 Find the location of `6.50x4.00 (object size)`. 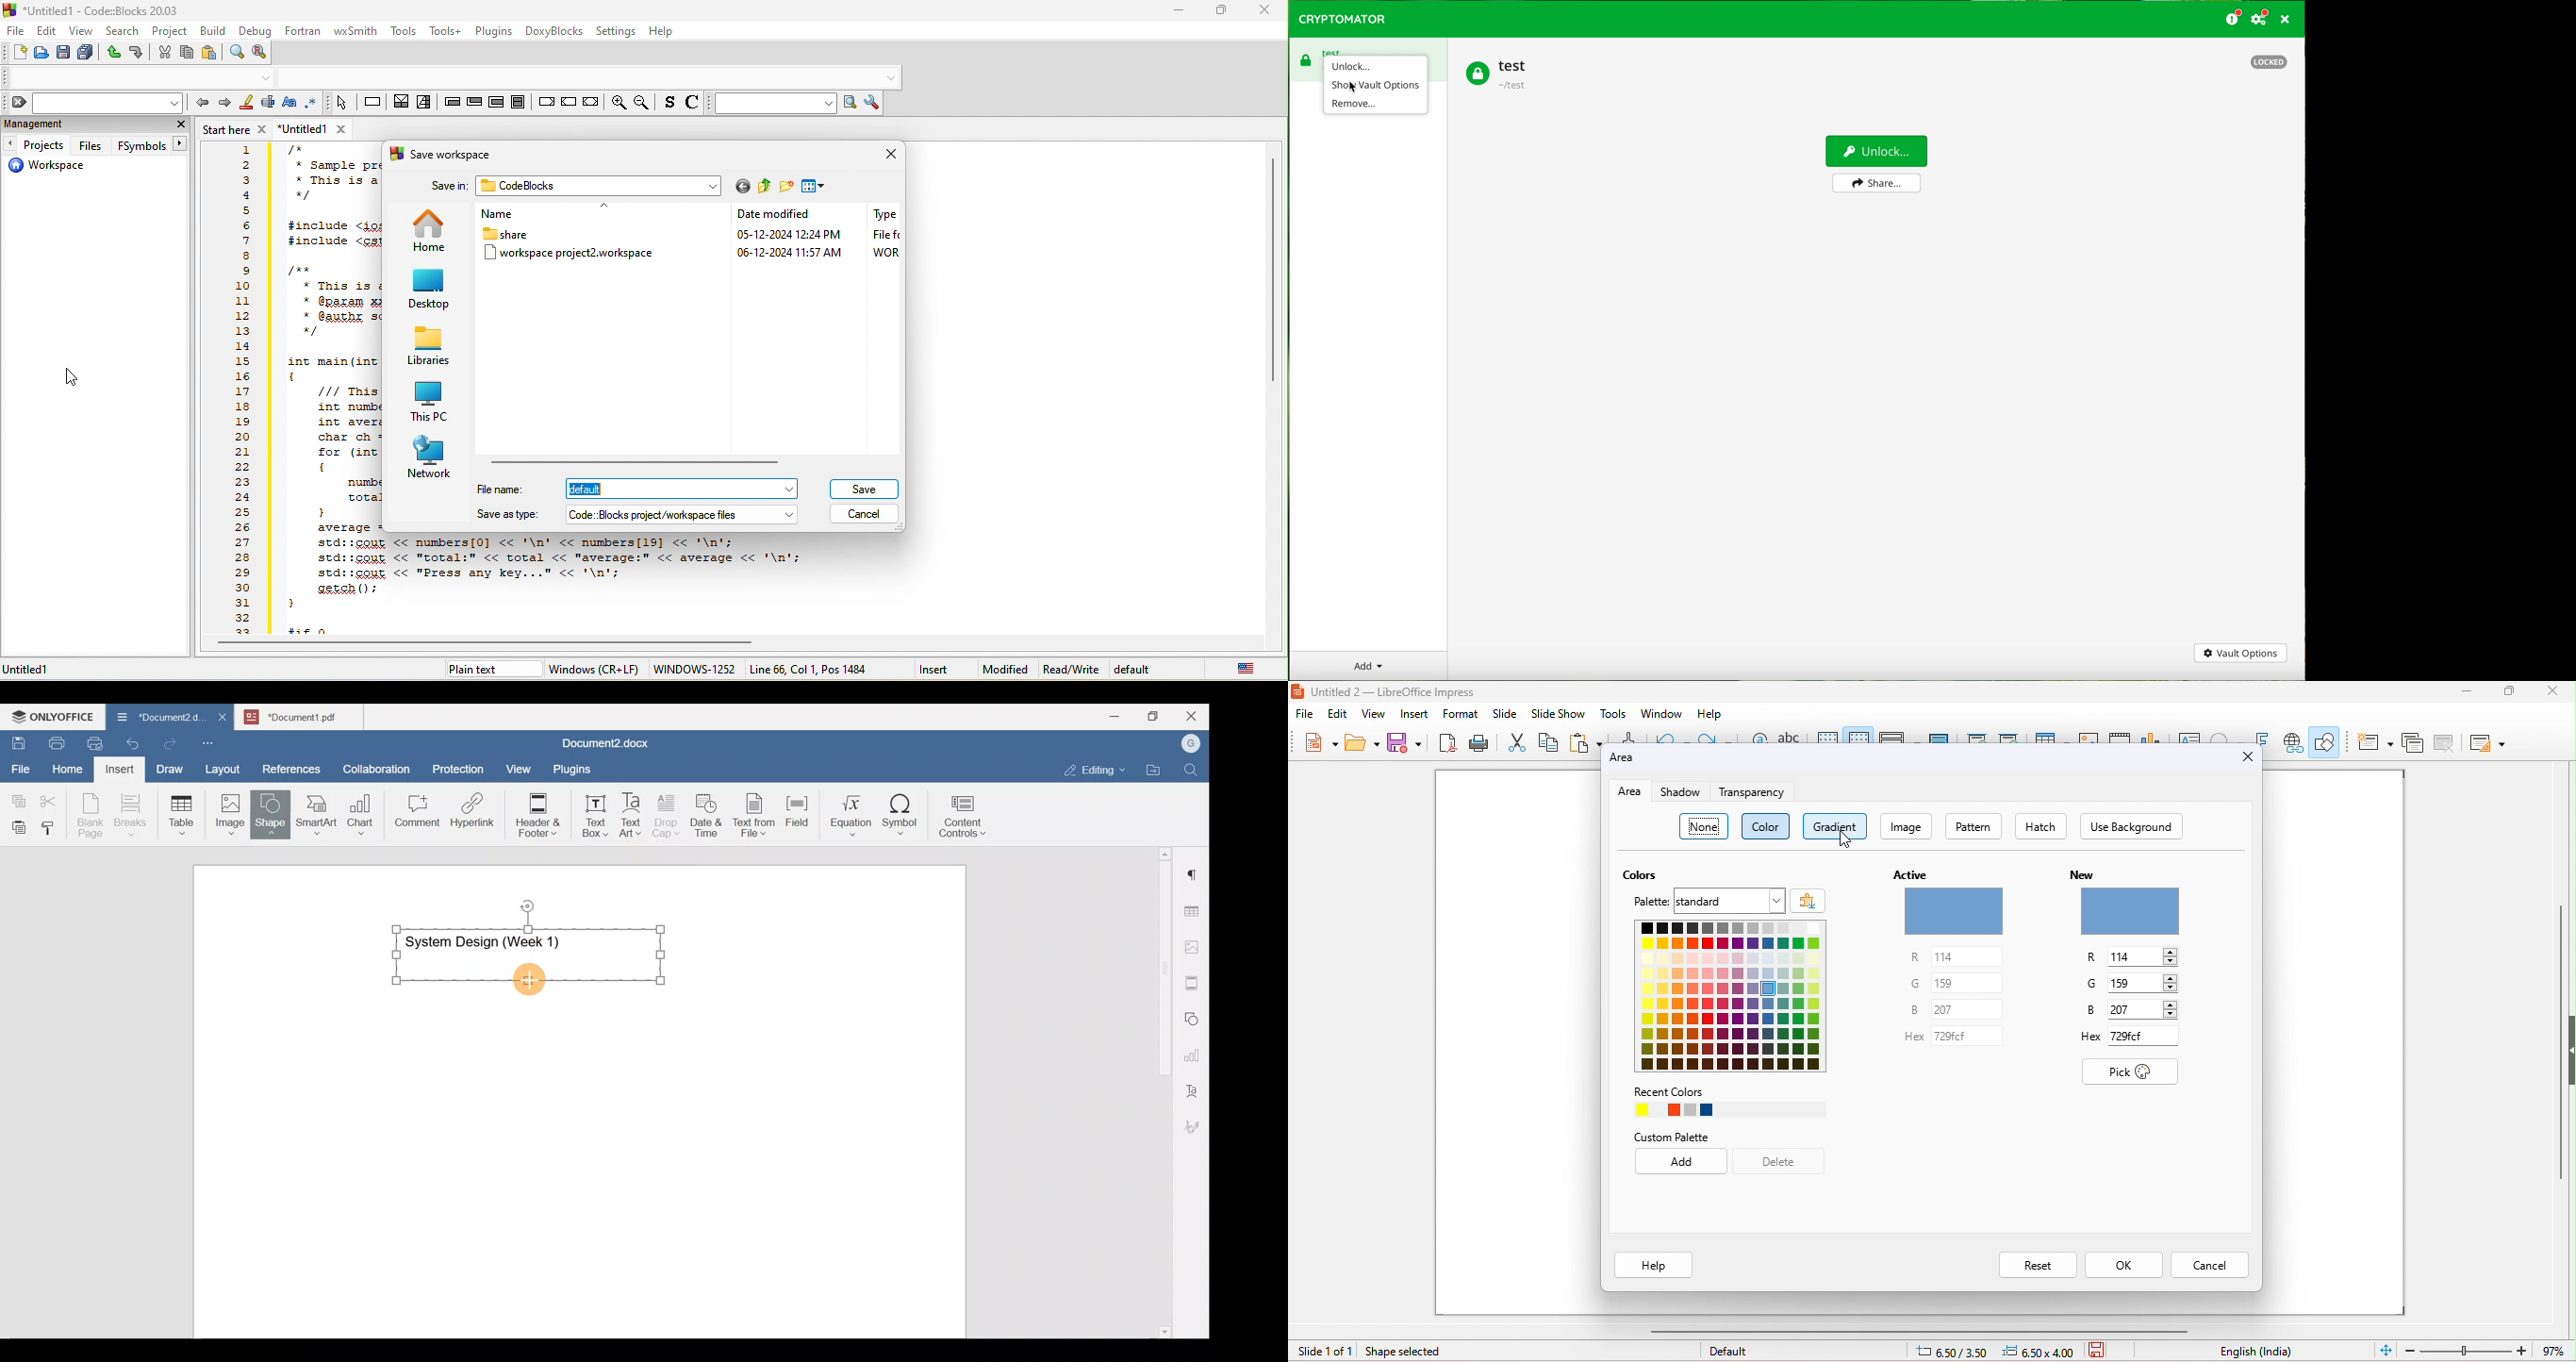

6.50x4.00 (object size) is located at coordinates (2041, 1352).